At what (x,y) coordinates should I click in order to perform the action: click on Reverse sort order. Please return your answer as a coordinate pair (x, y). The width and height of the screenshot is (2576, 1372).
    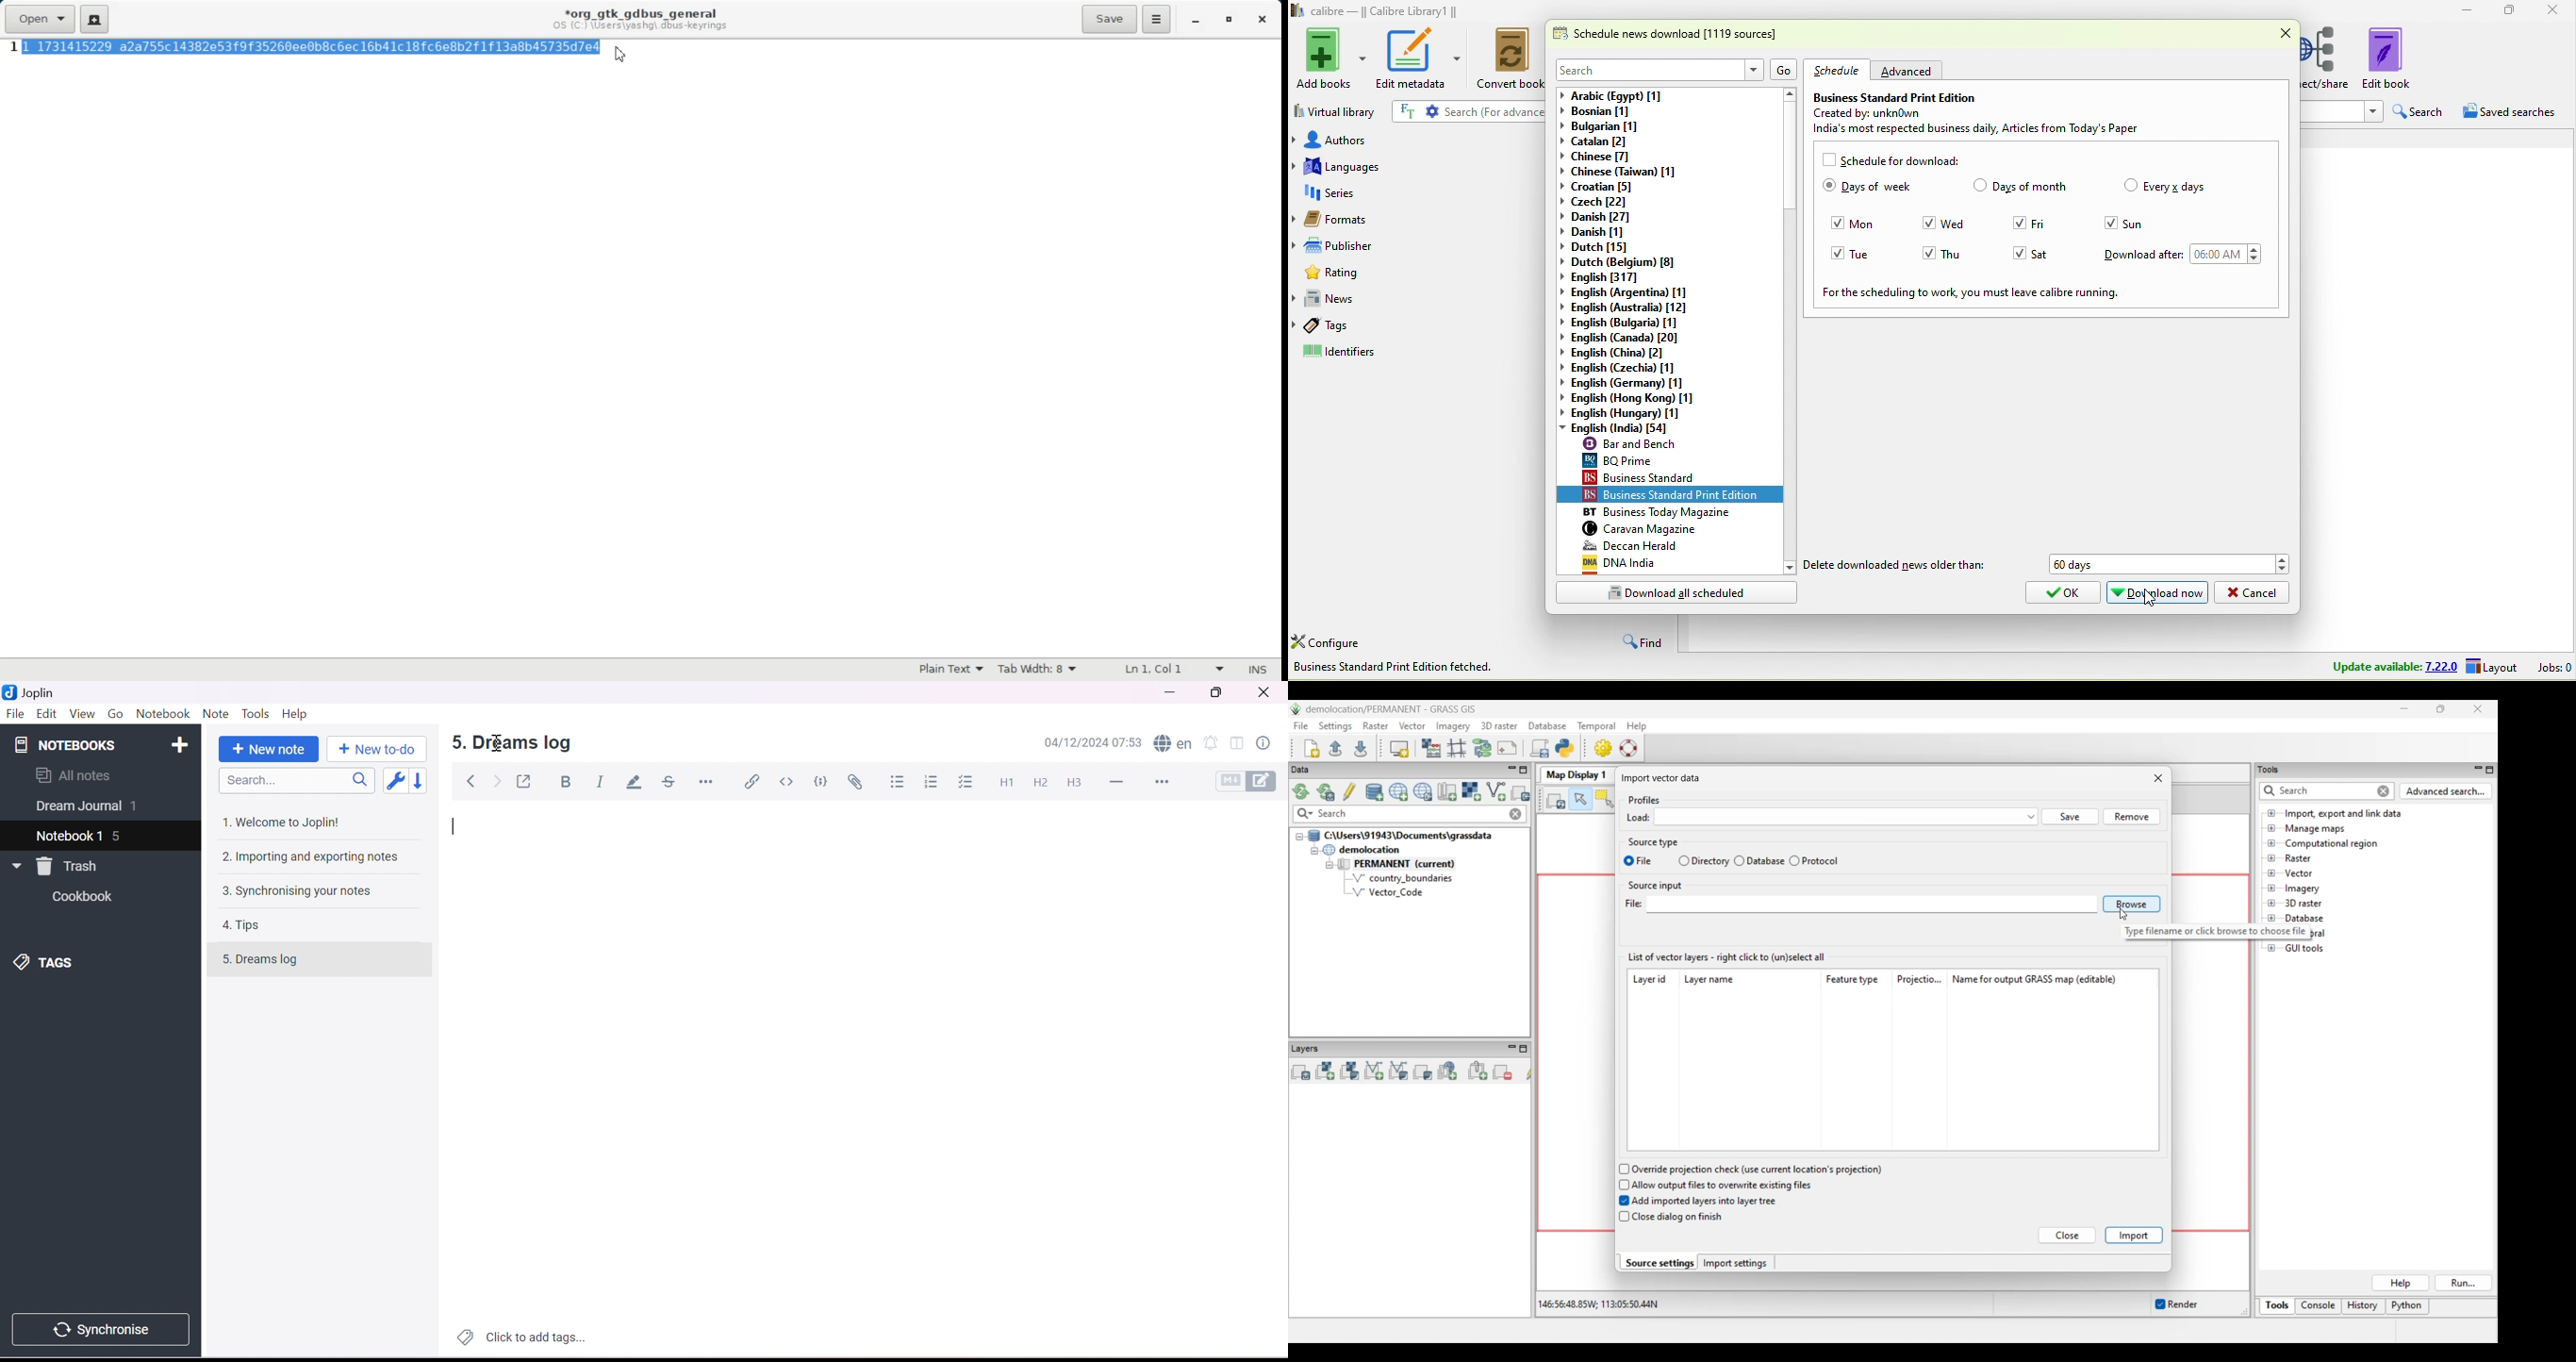
    Looking at the image, I should click on (425, 781).